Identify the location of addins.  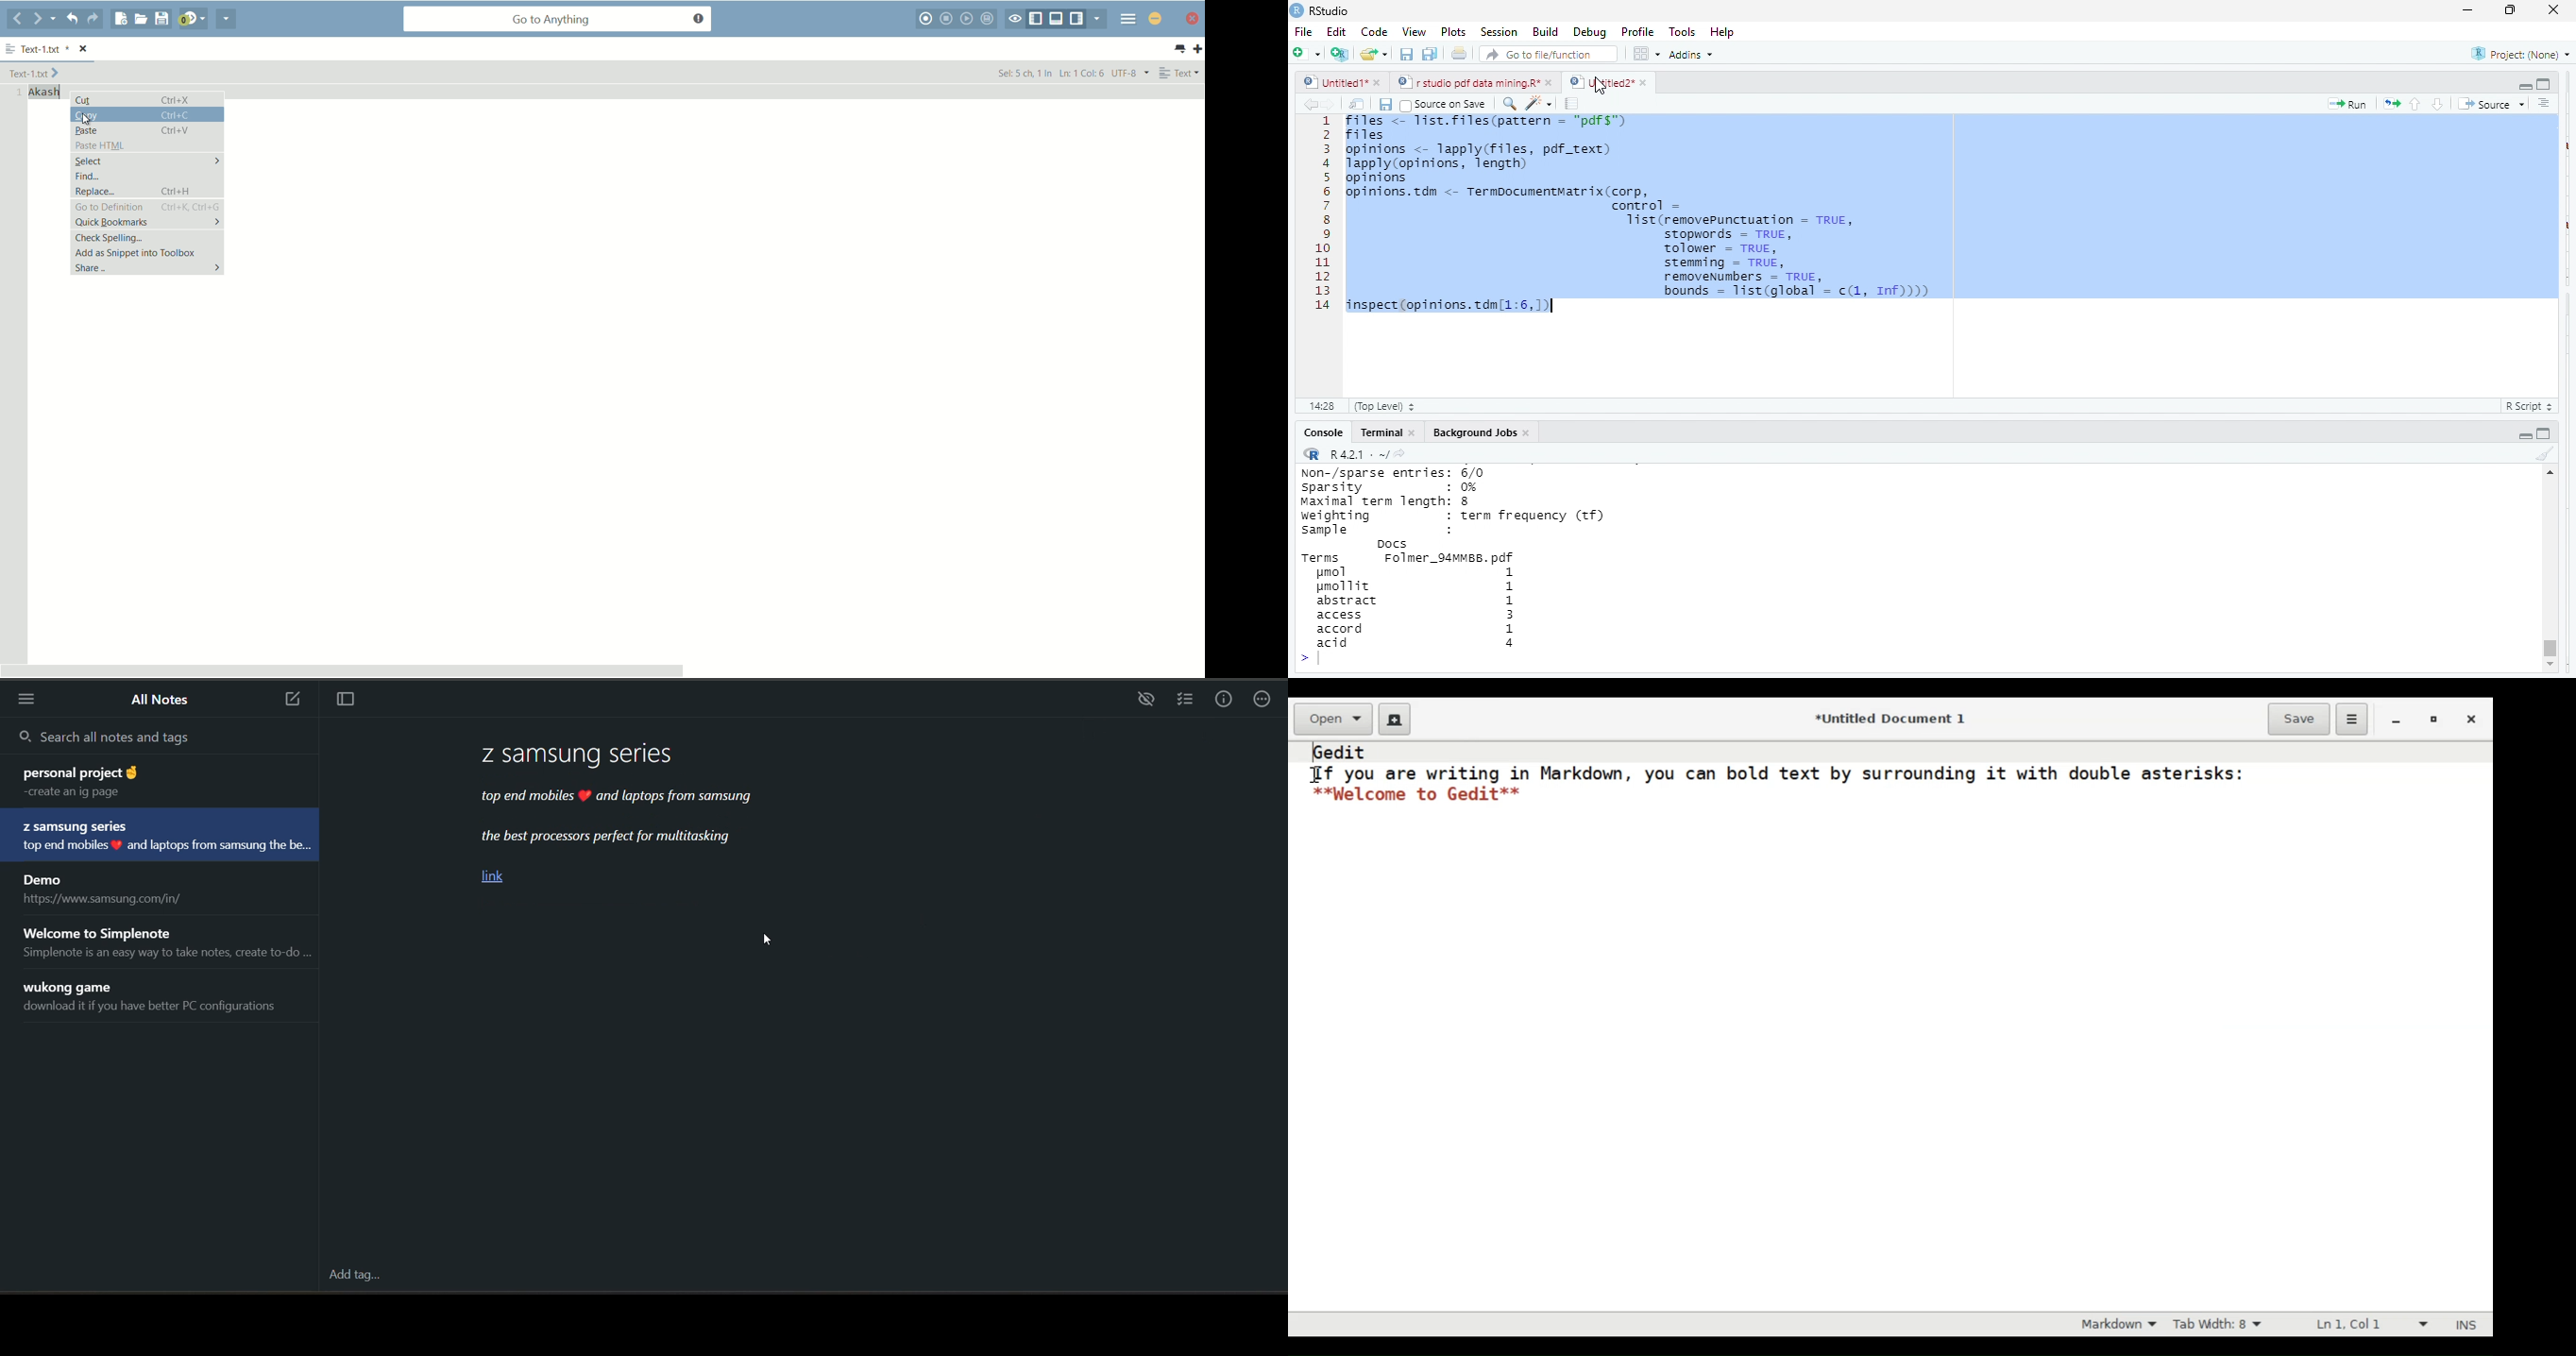
(1696, 54).